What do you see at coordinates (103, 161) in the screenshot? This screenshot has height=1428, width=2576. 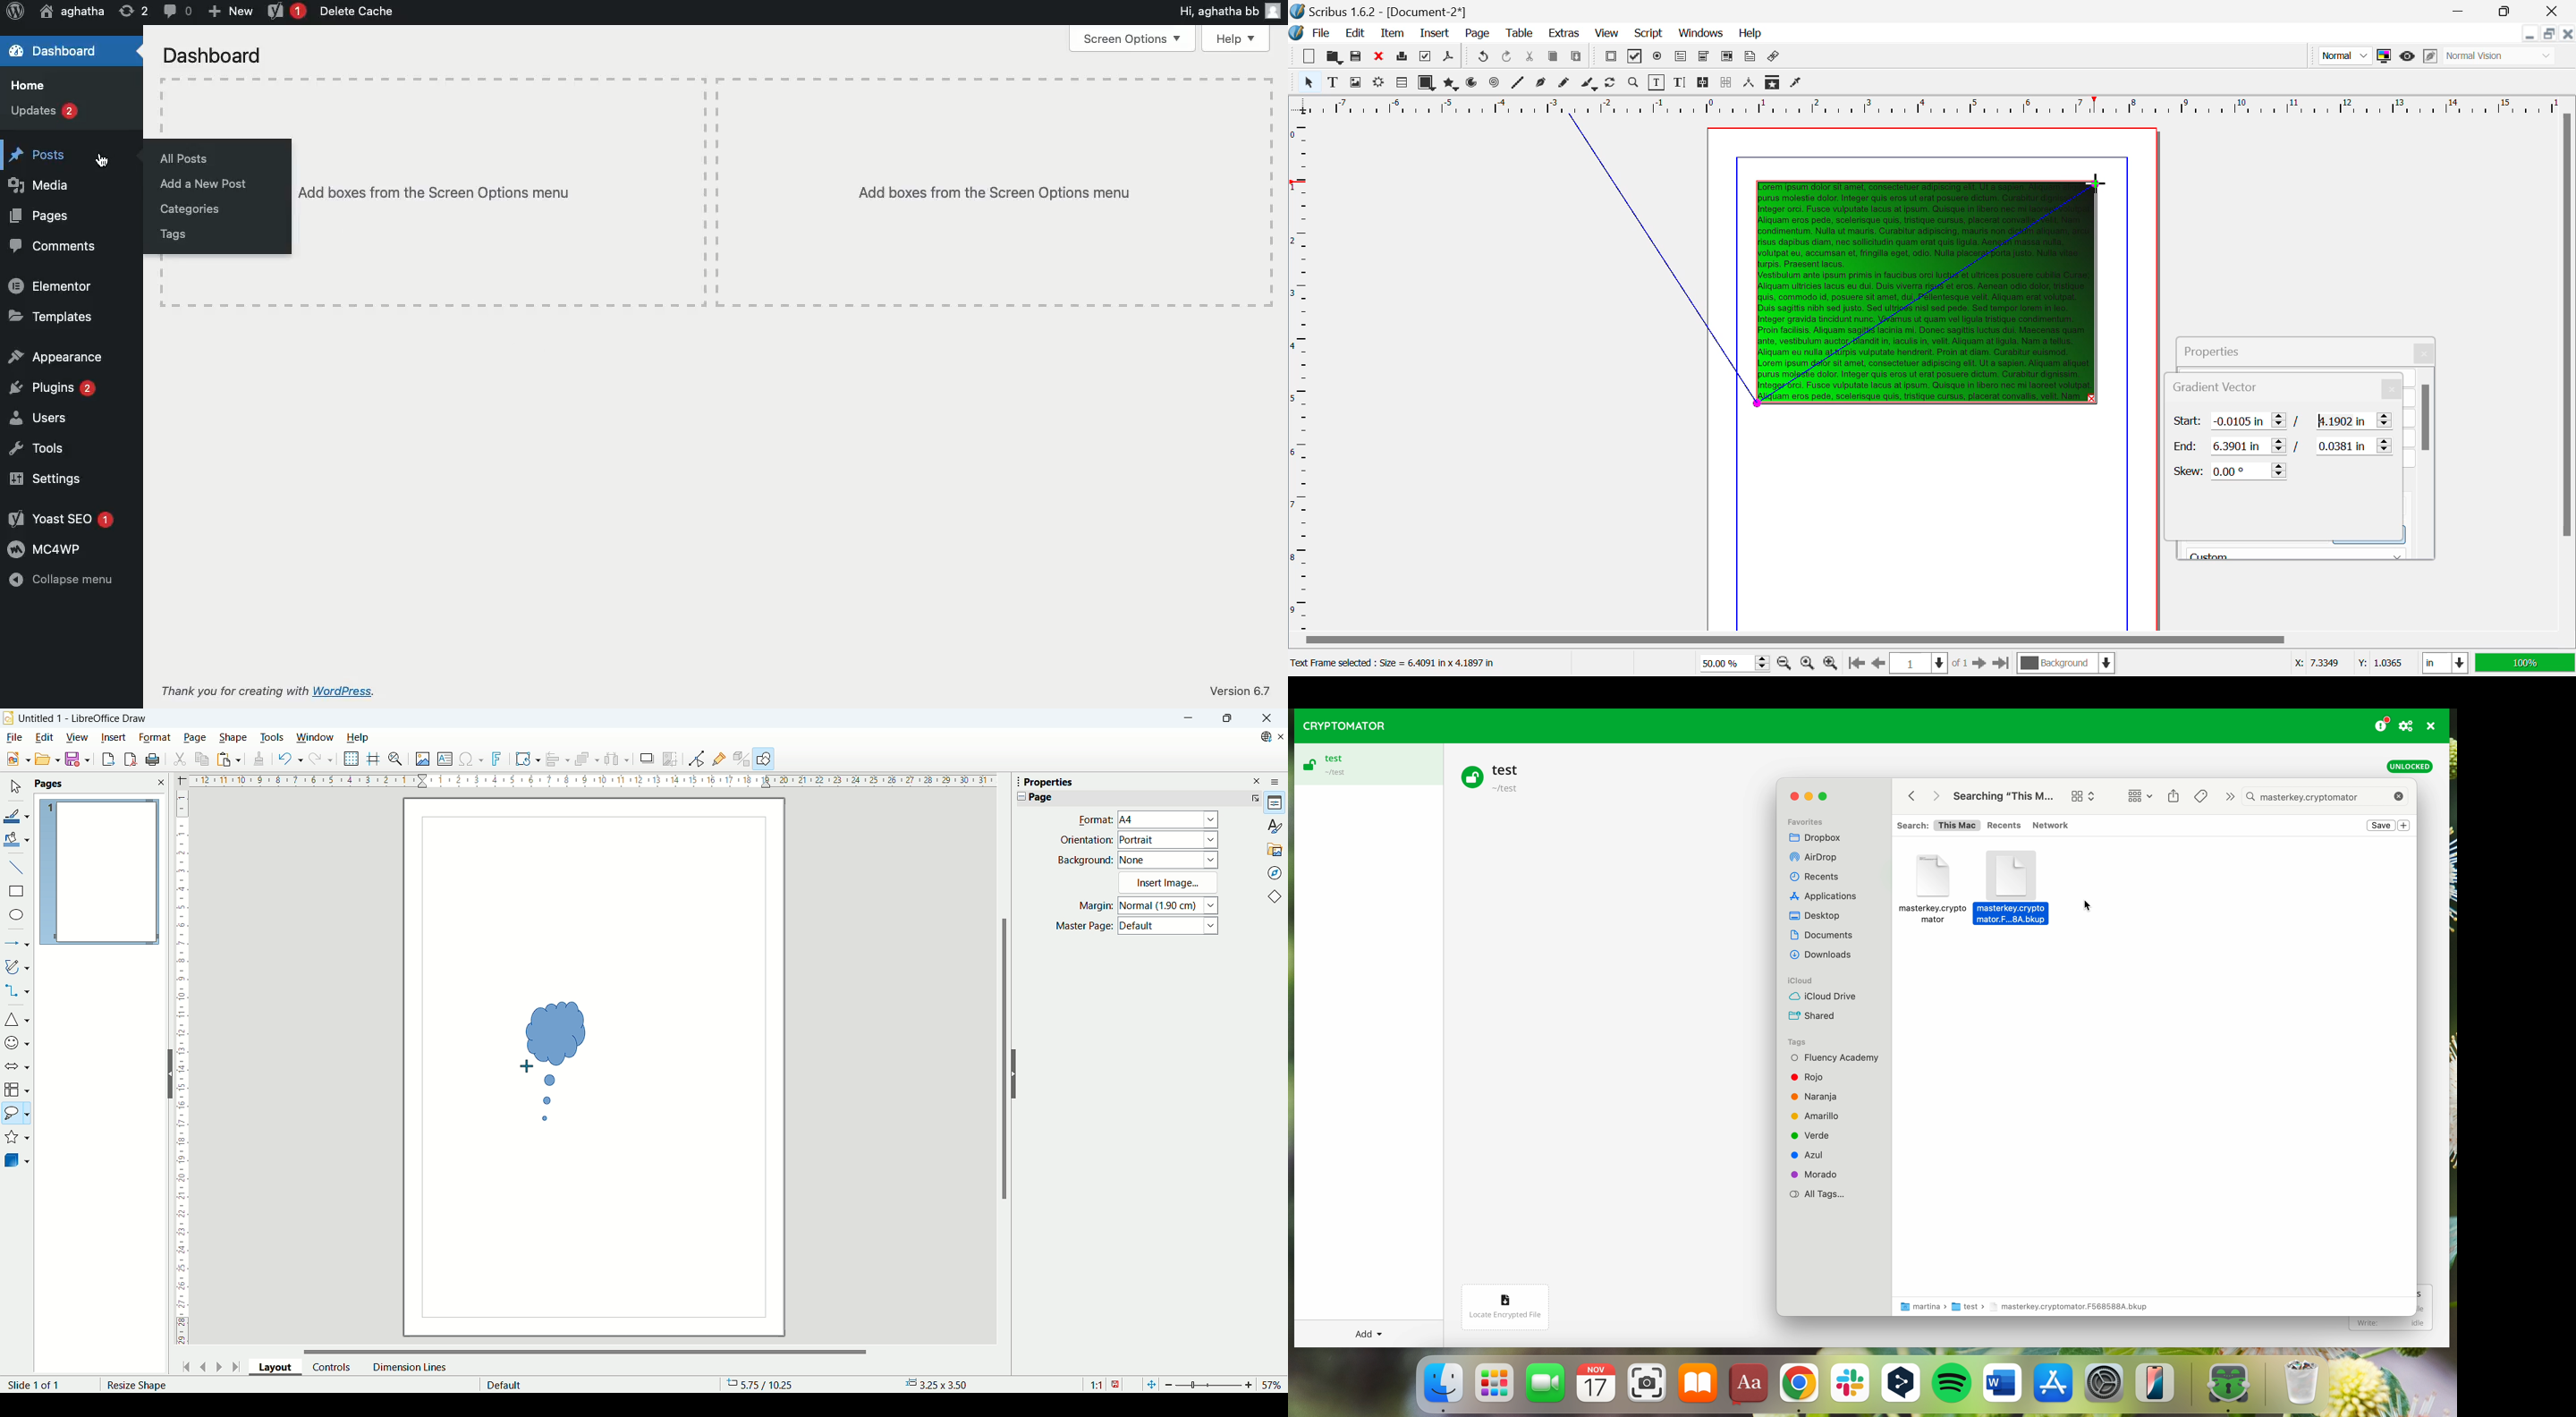 I see `Cursor` at bounding box center [103, 161].